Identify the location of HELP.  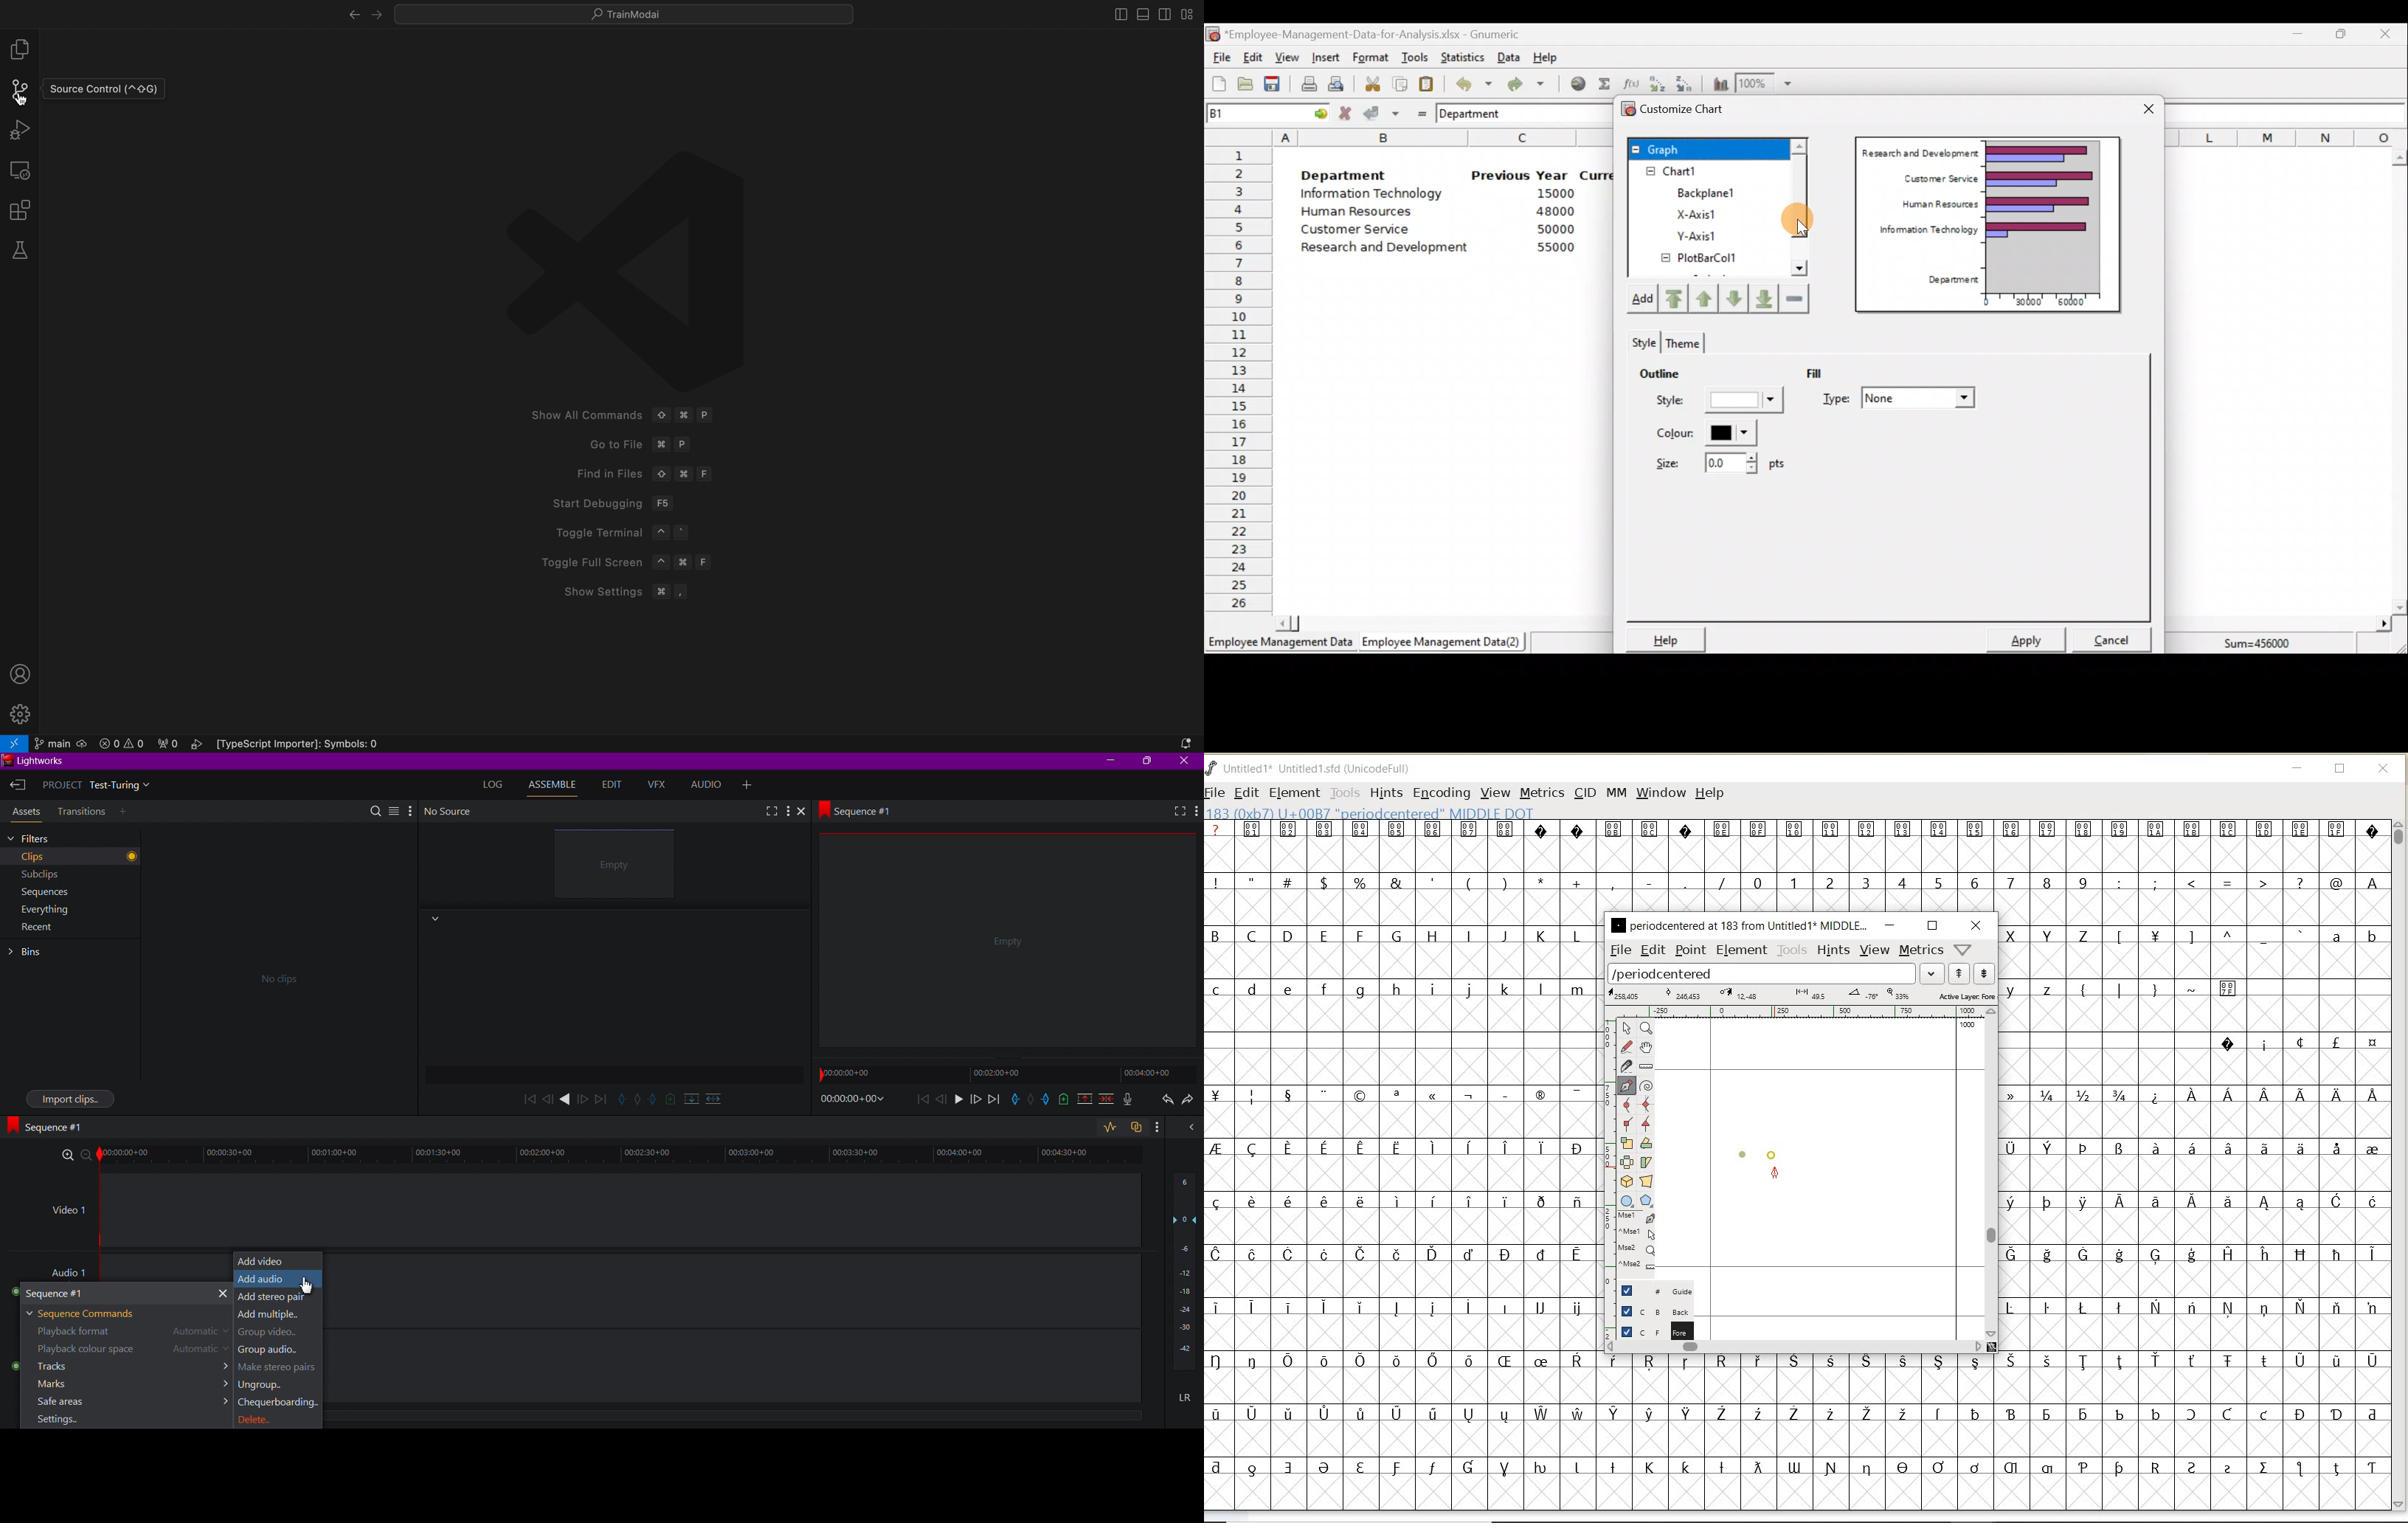
(1709, 792).